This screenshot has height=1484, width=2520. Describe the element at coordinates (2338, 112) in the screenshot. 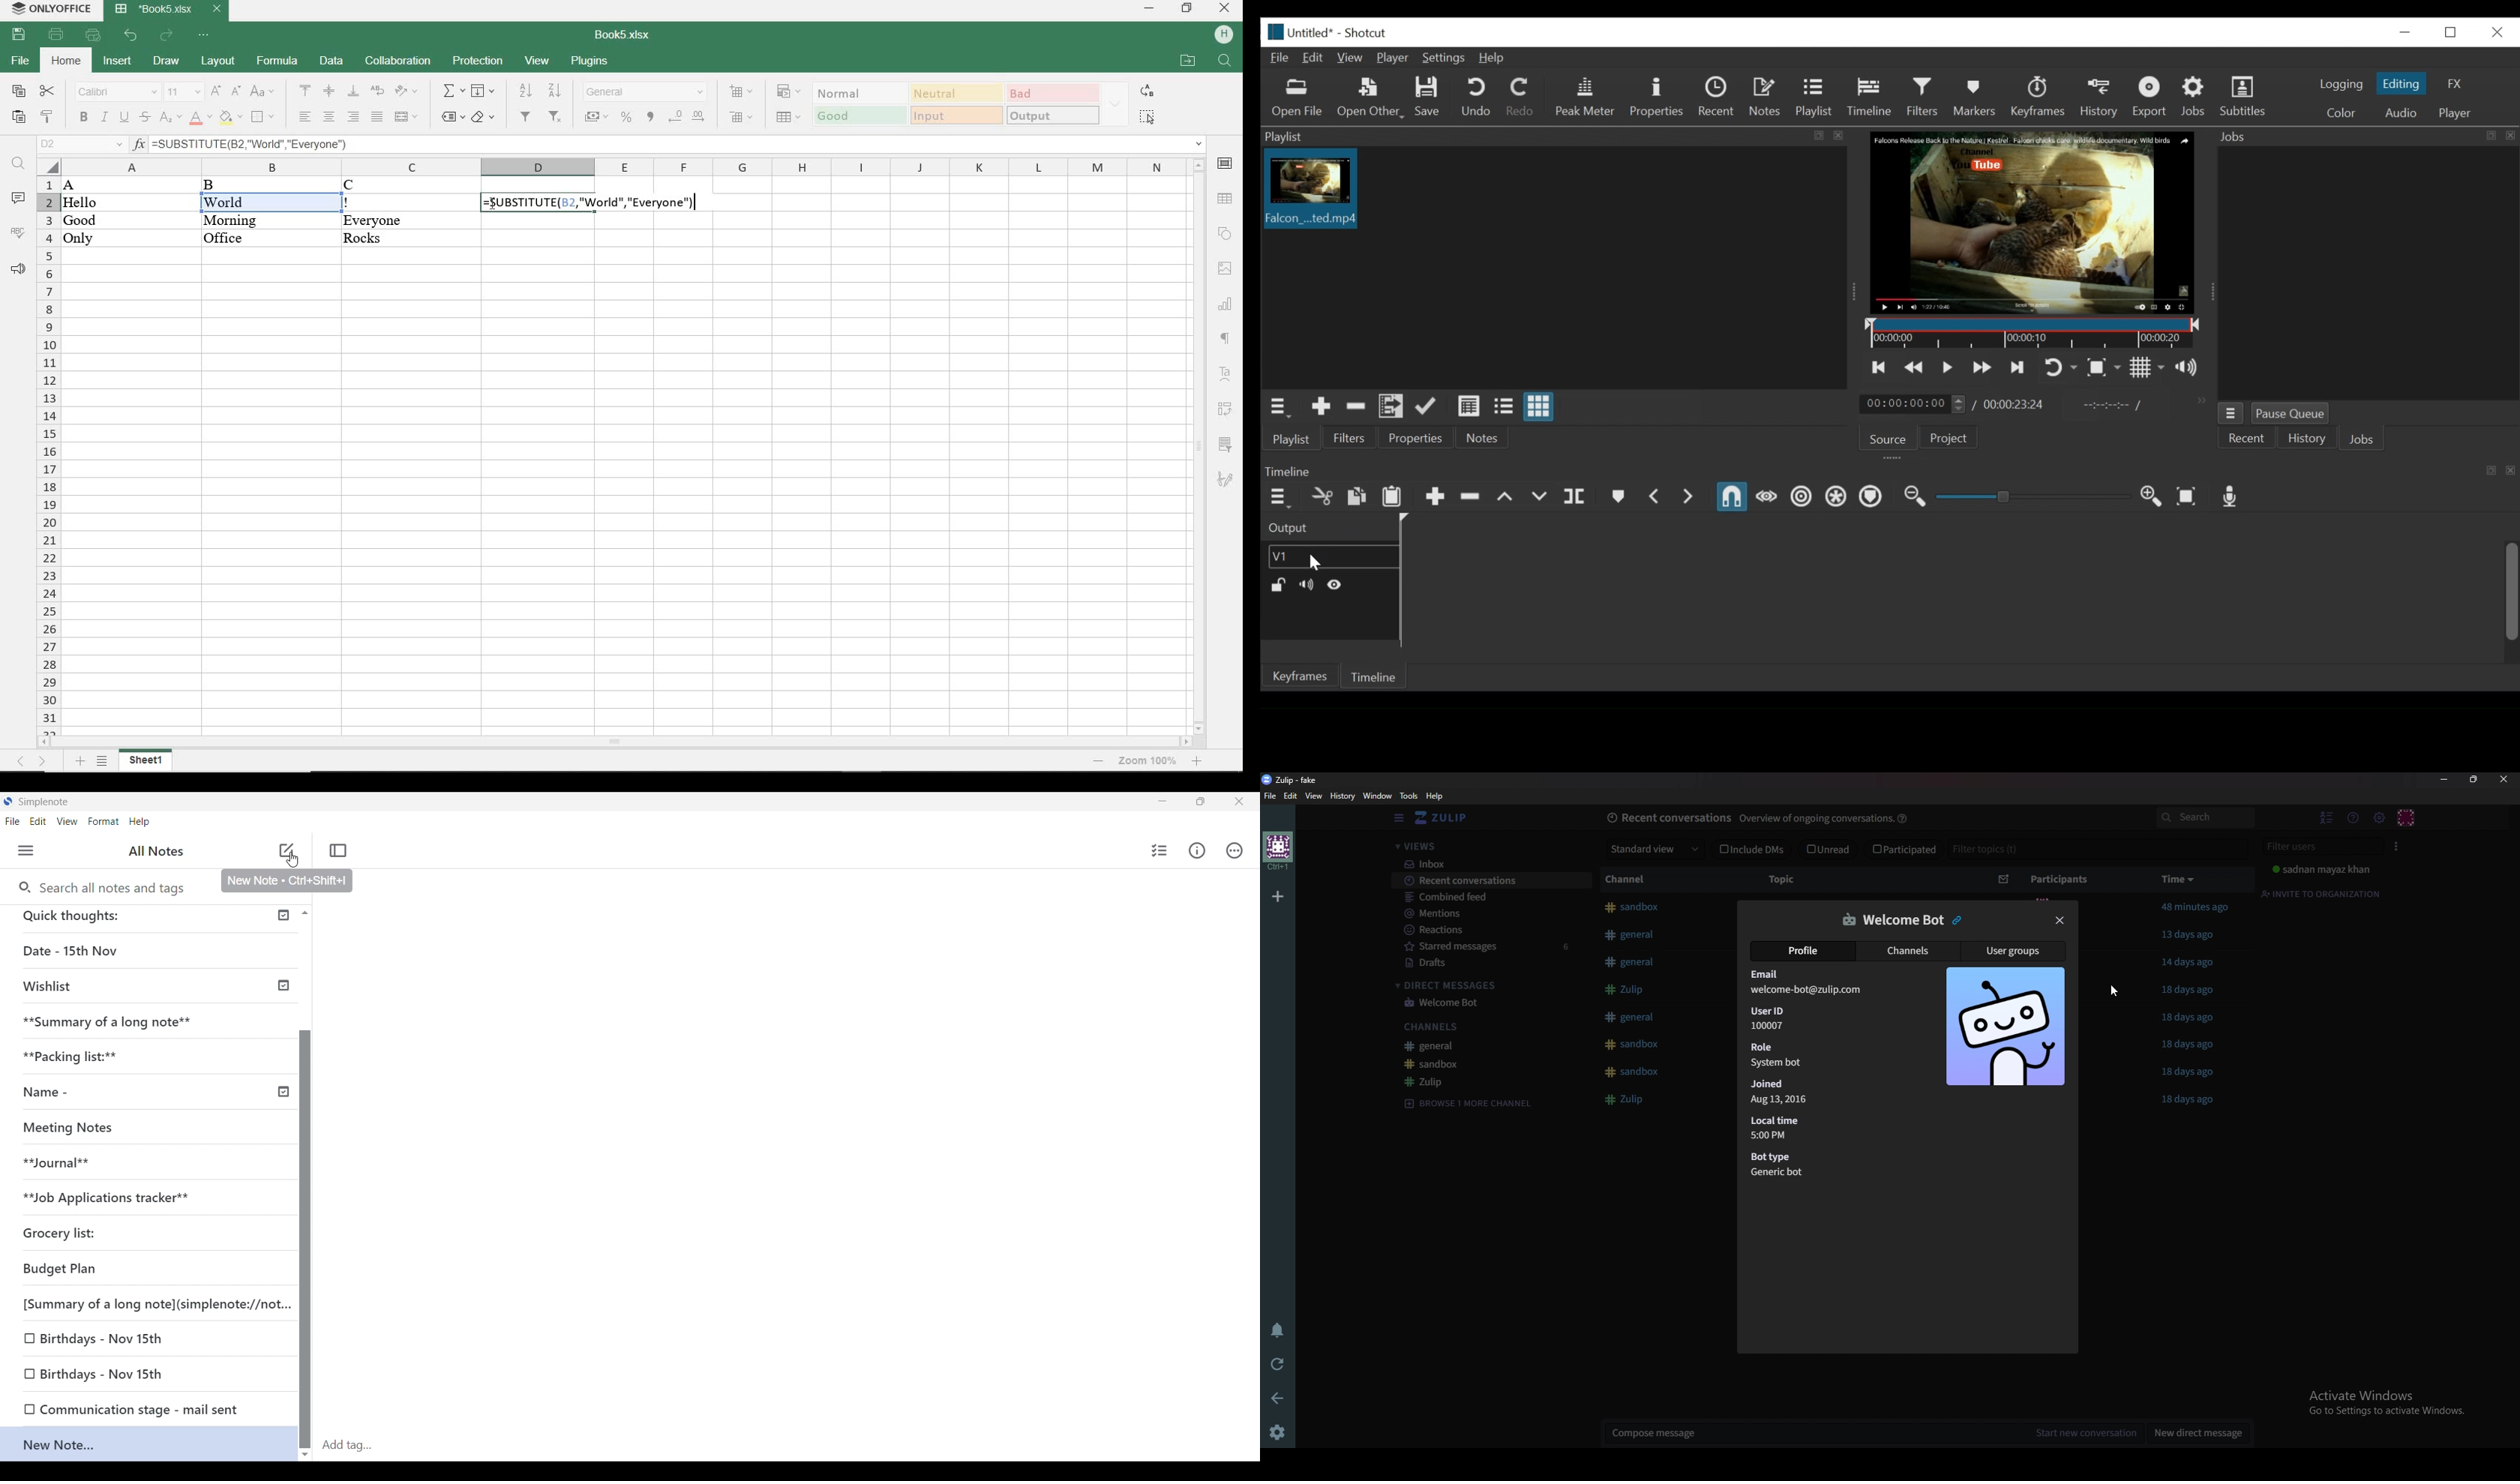

I see `Color` at that location.